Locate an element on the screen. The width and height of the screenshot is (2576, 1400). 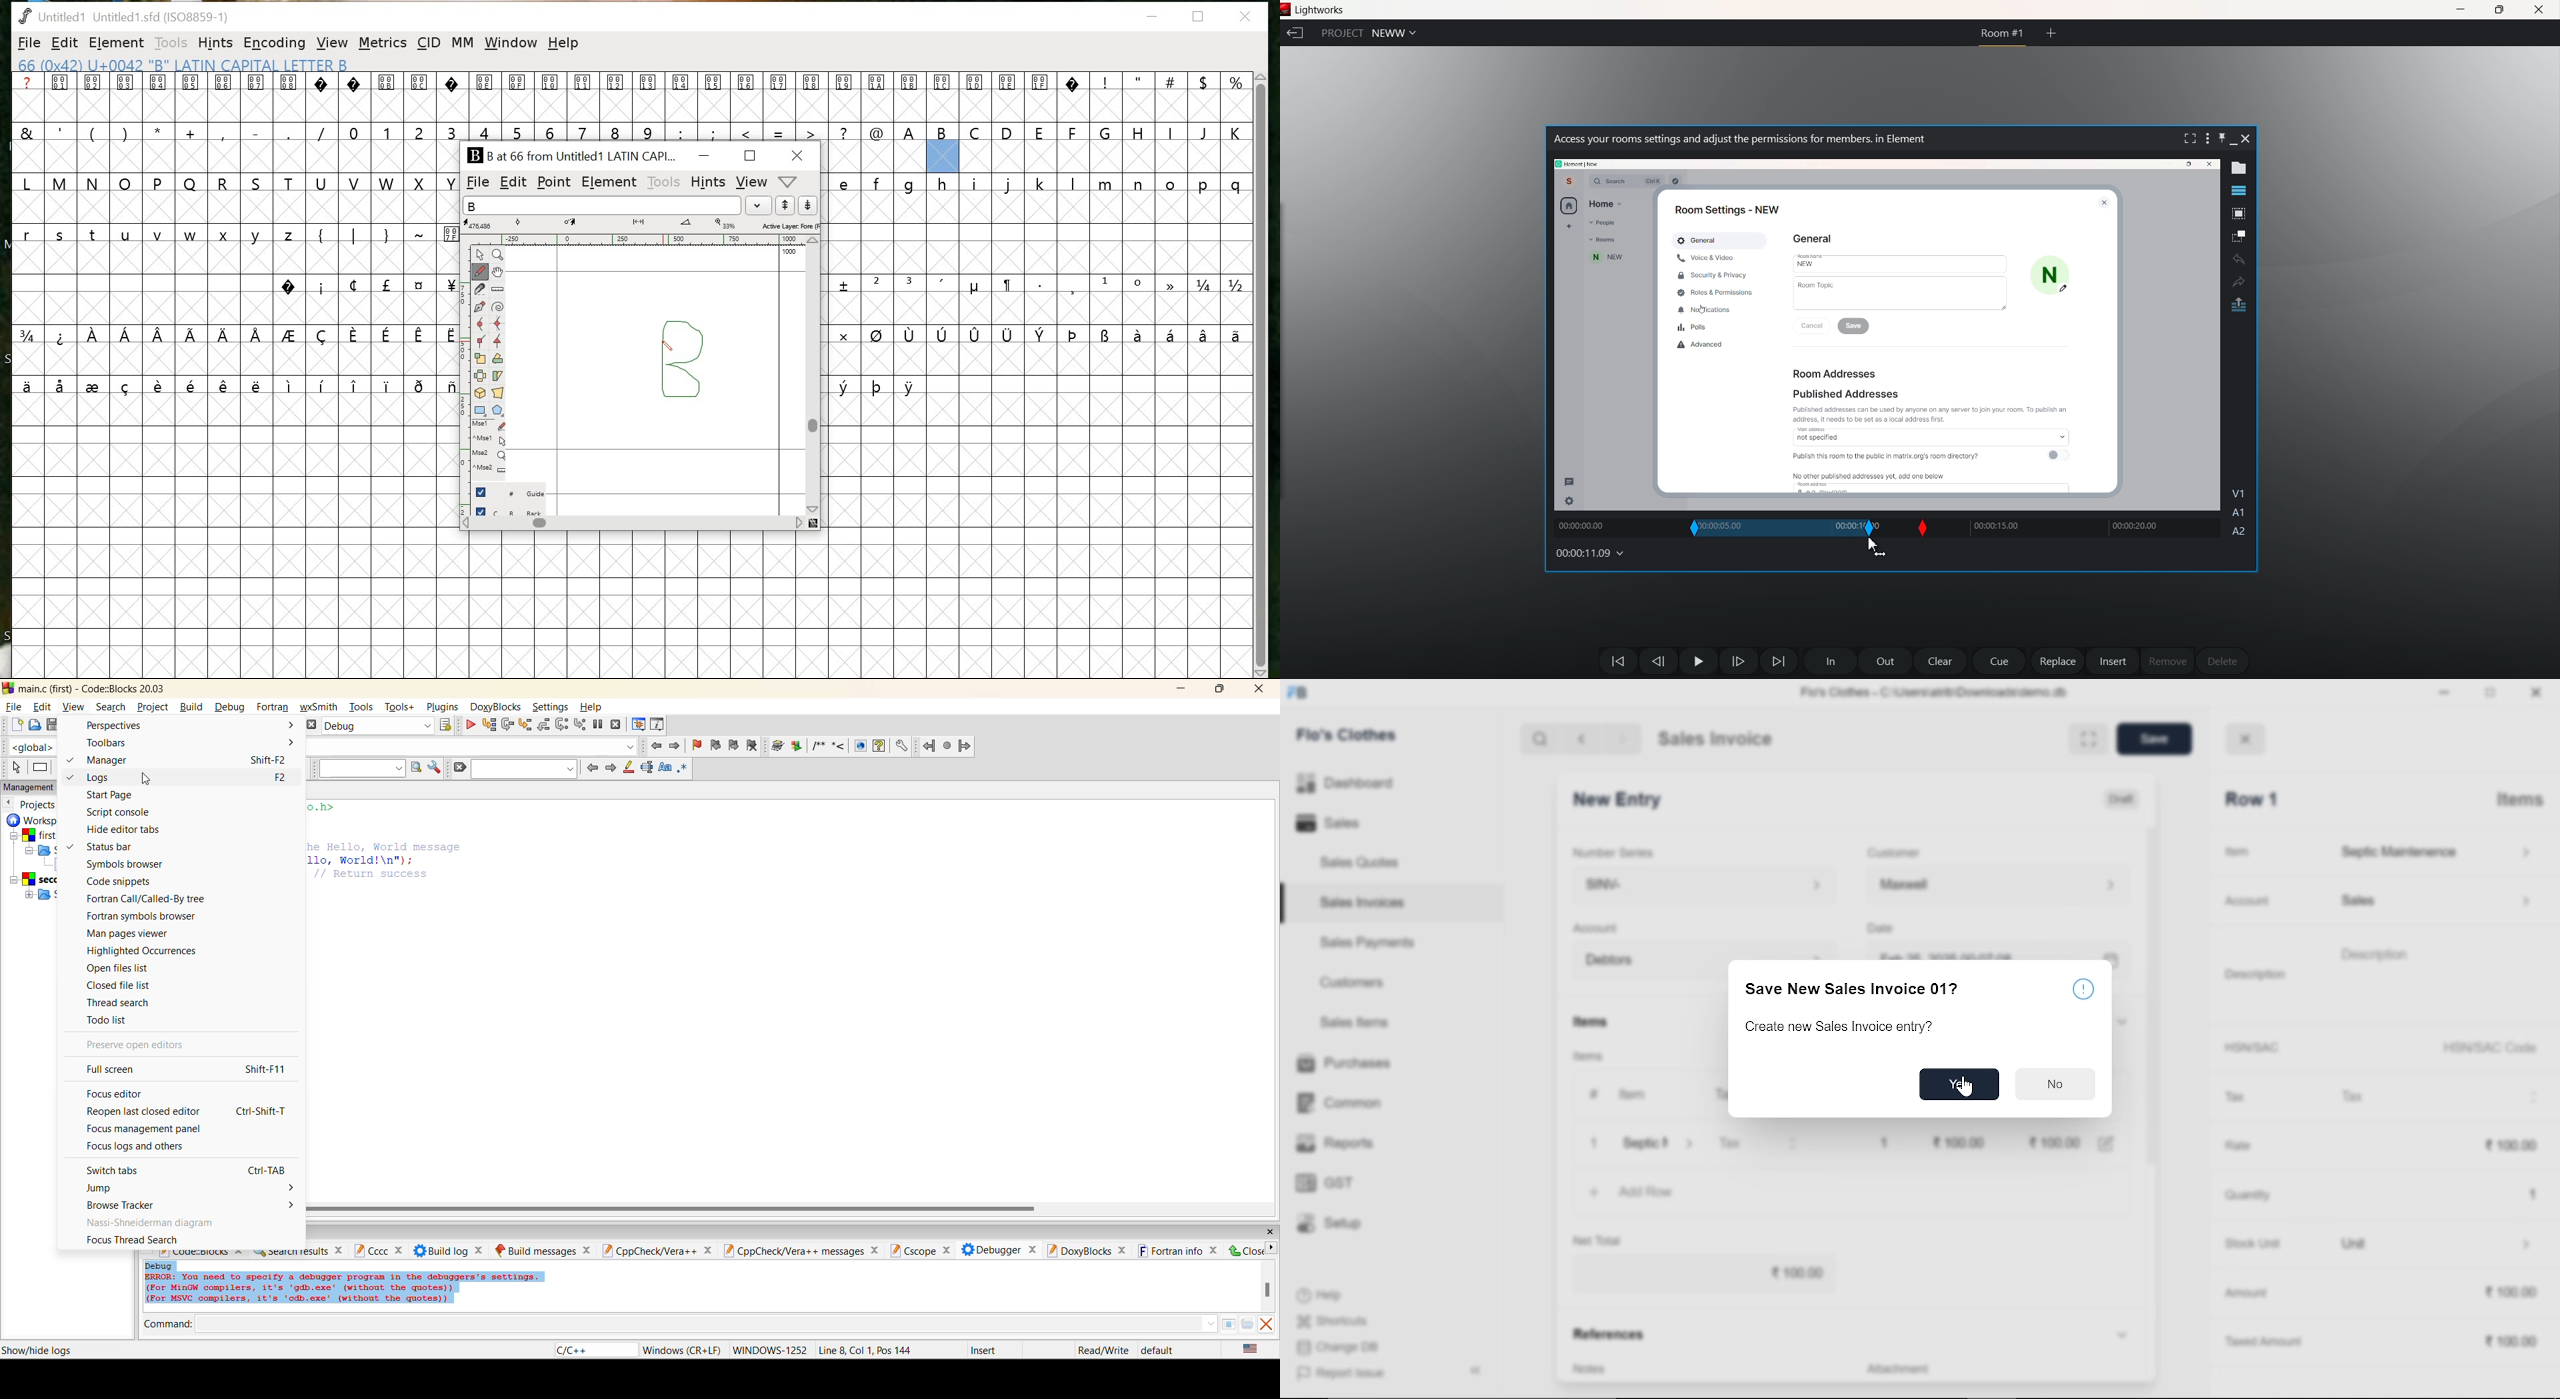
doxyblocks is located at coordinates (1088, 1251).